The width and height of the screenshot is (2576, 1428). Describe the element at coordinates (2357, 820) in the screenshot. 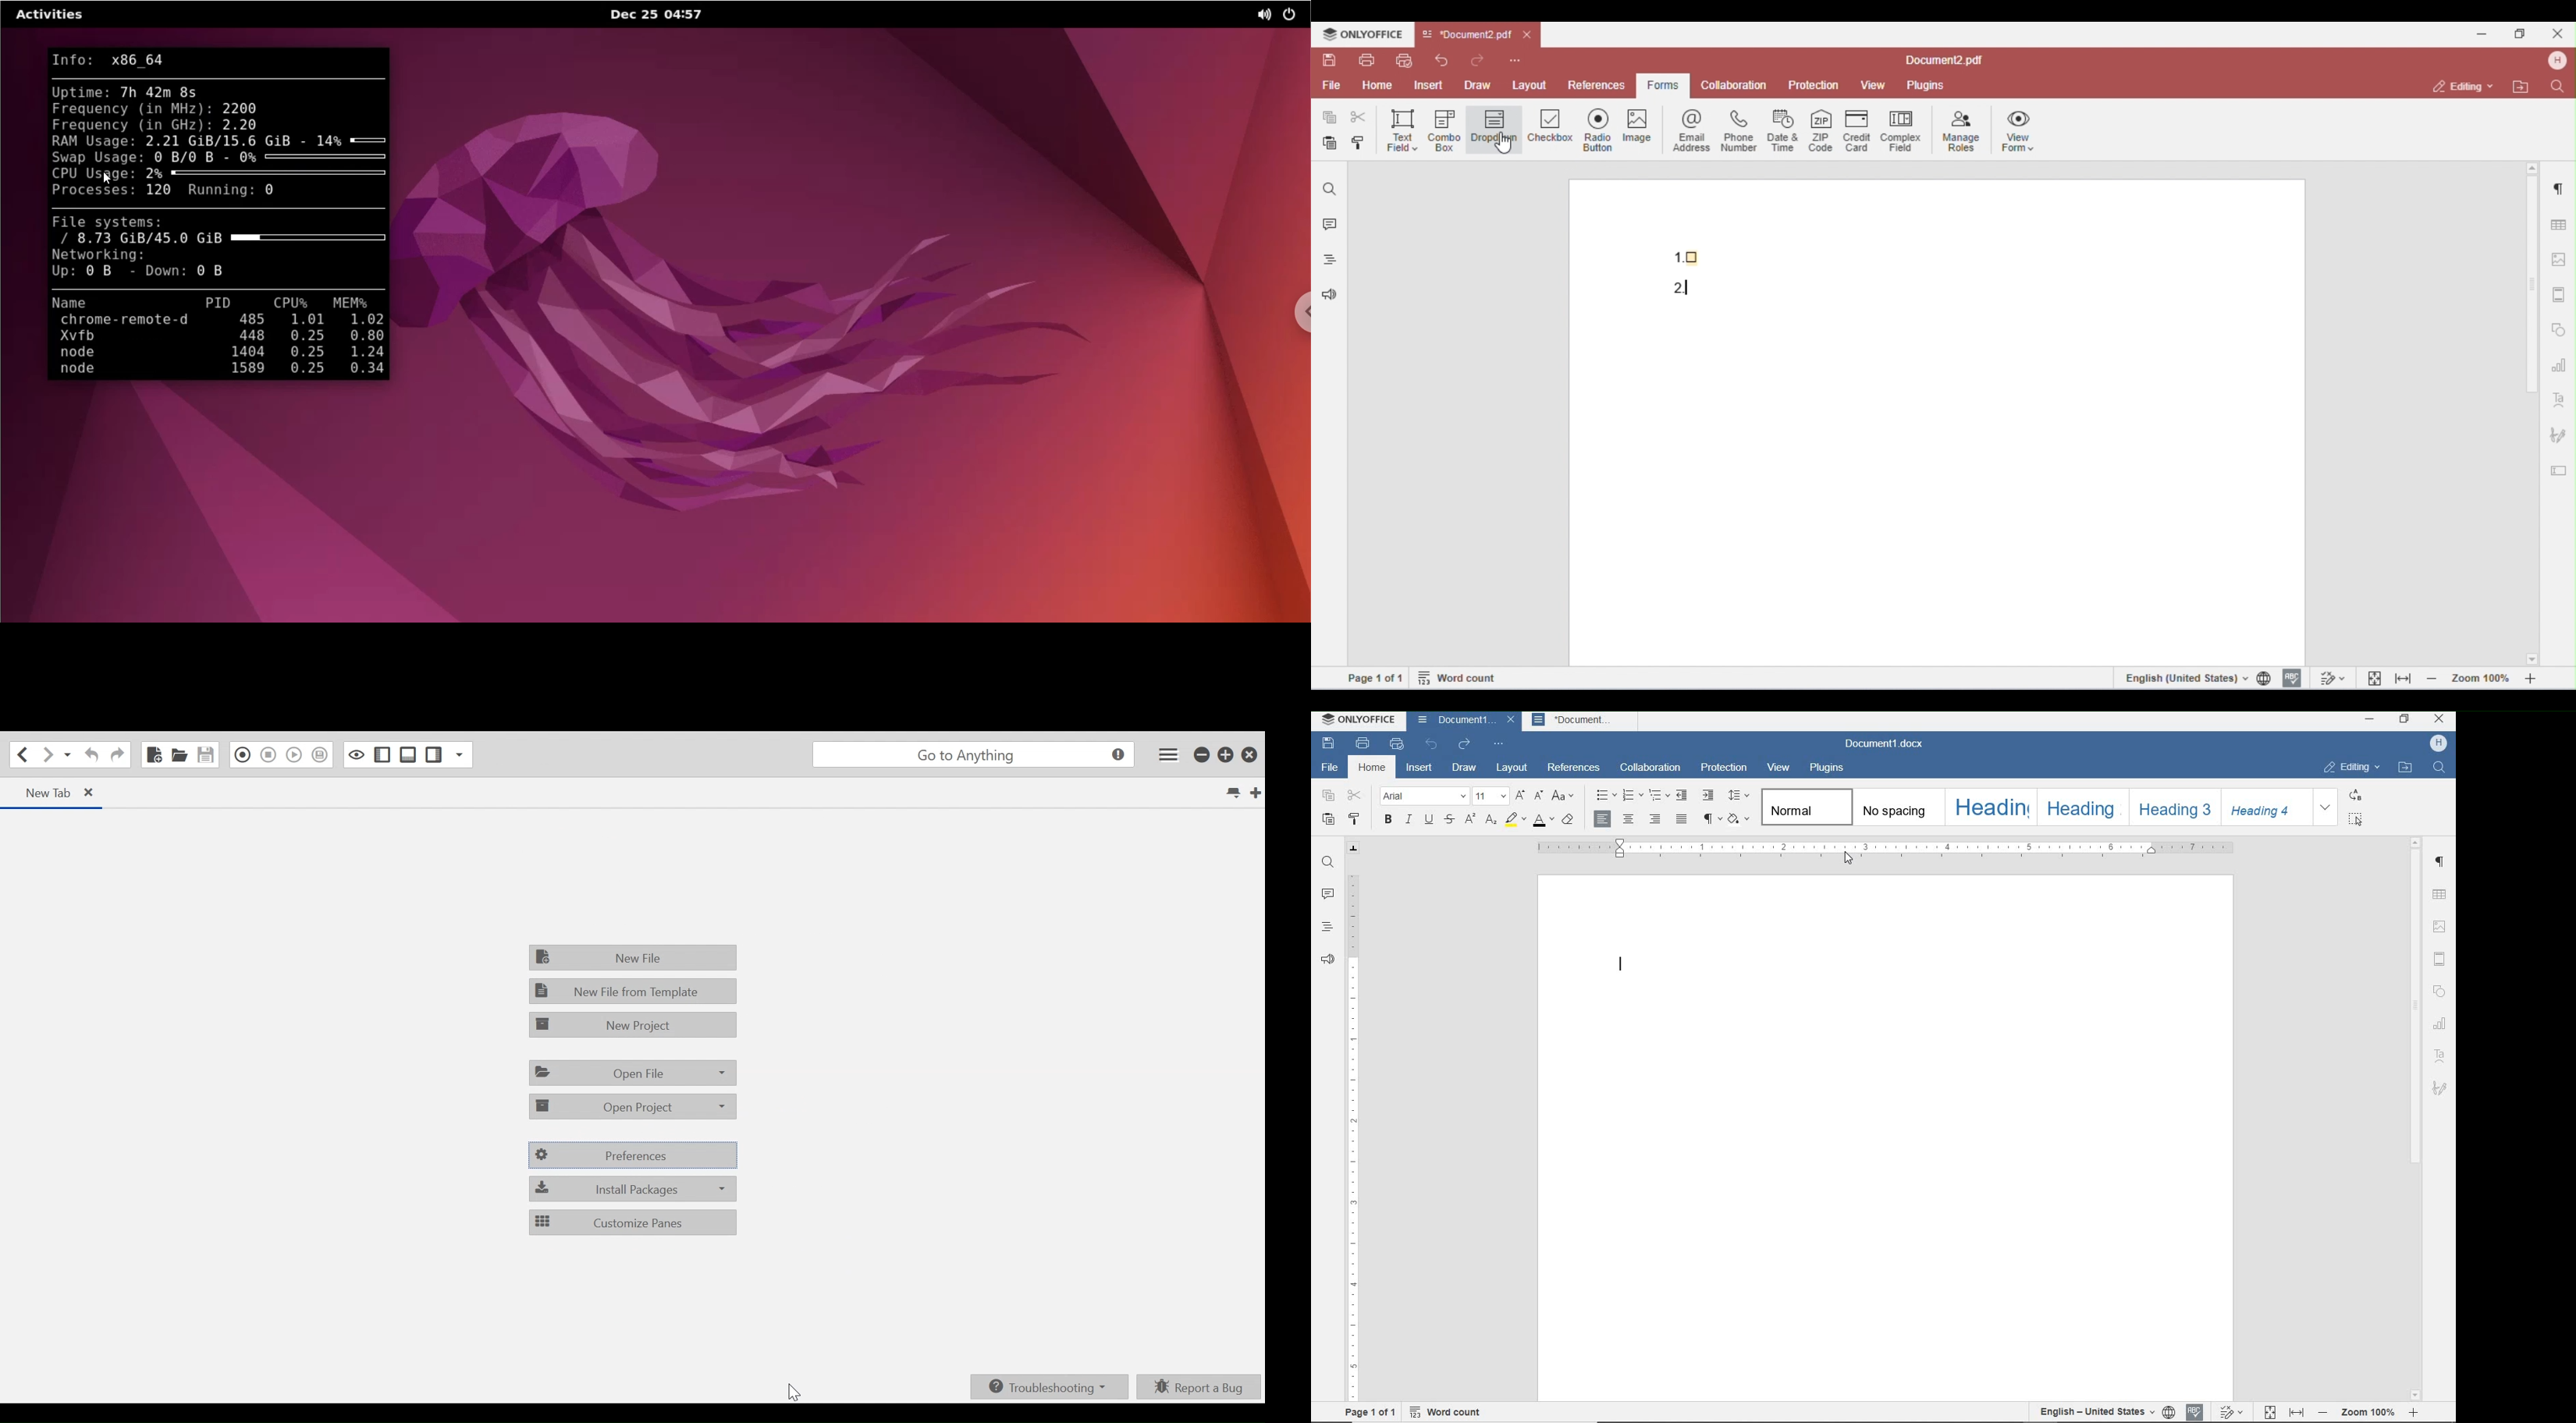

I see `SELECT ALL` at that location.